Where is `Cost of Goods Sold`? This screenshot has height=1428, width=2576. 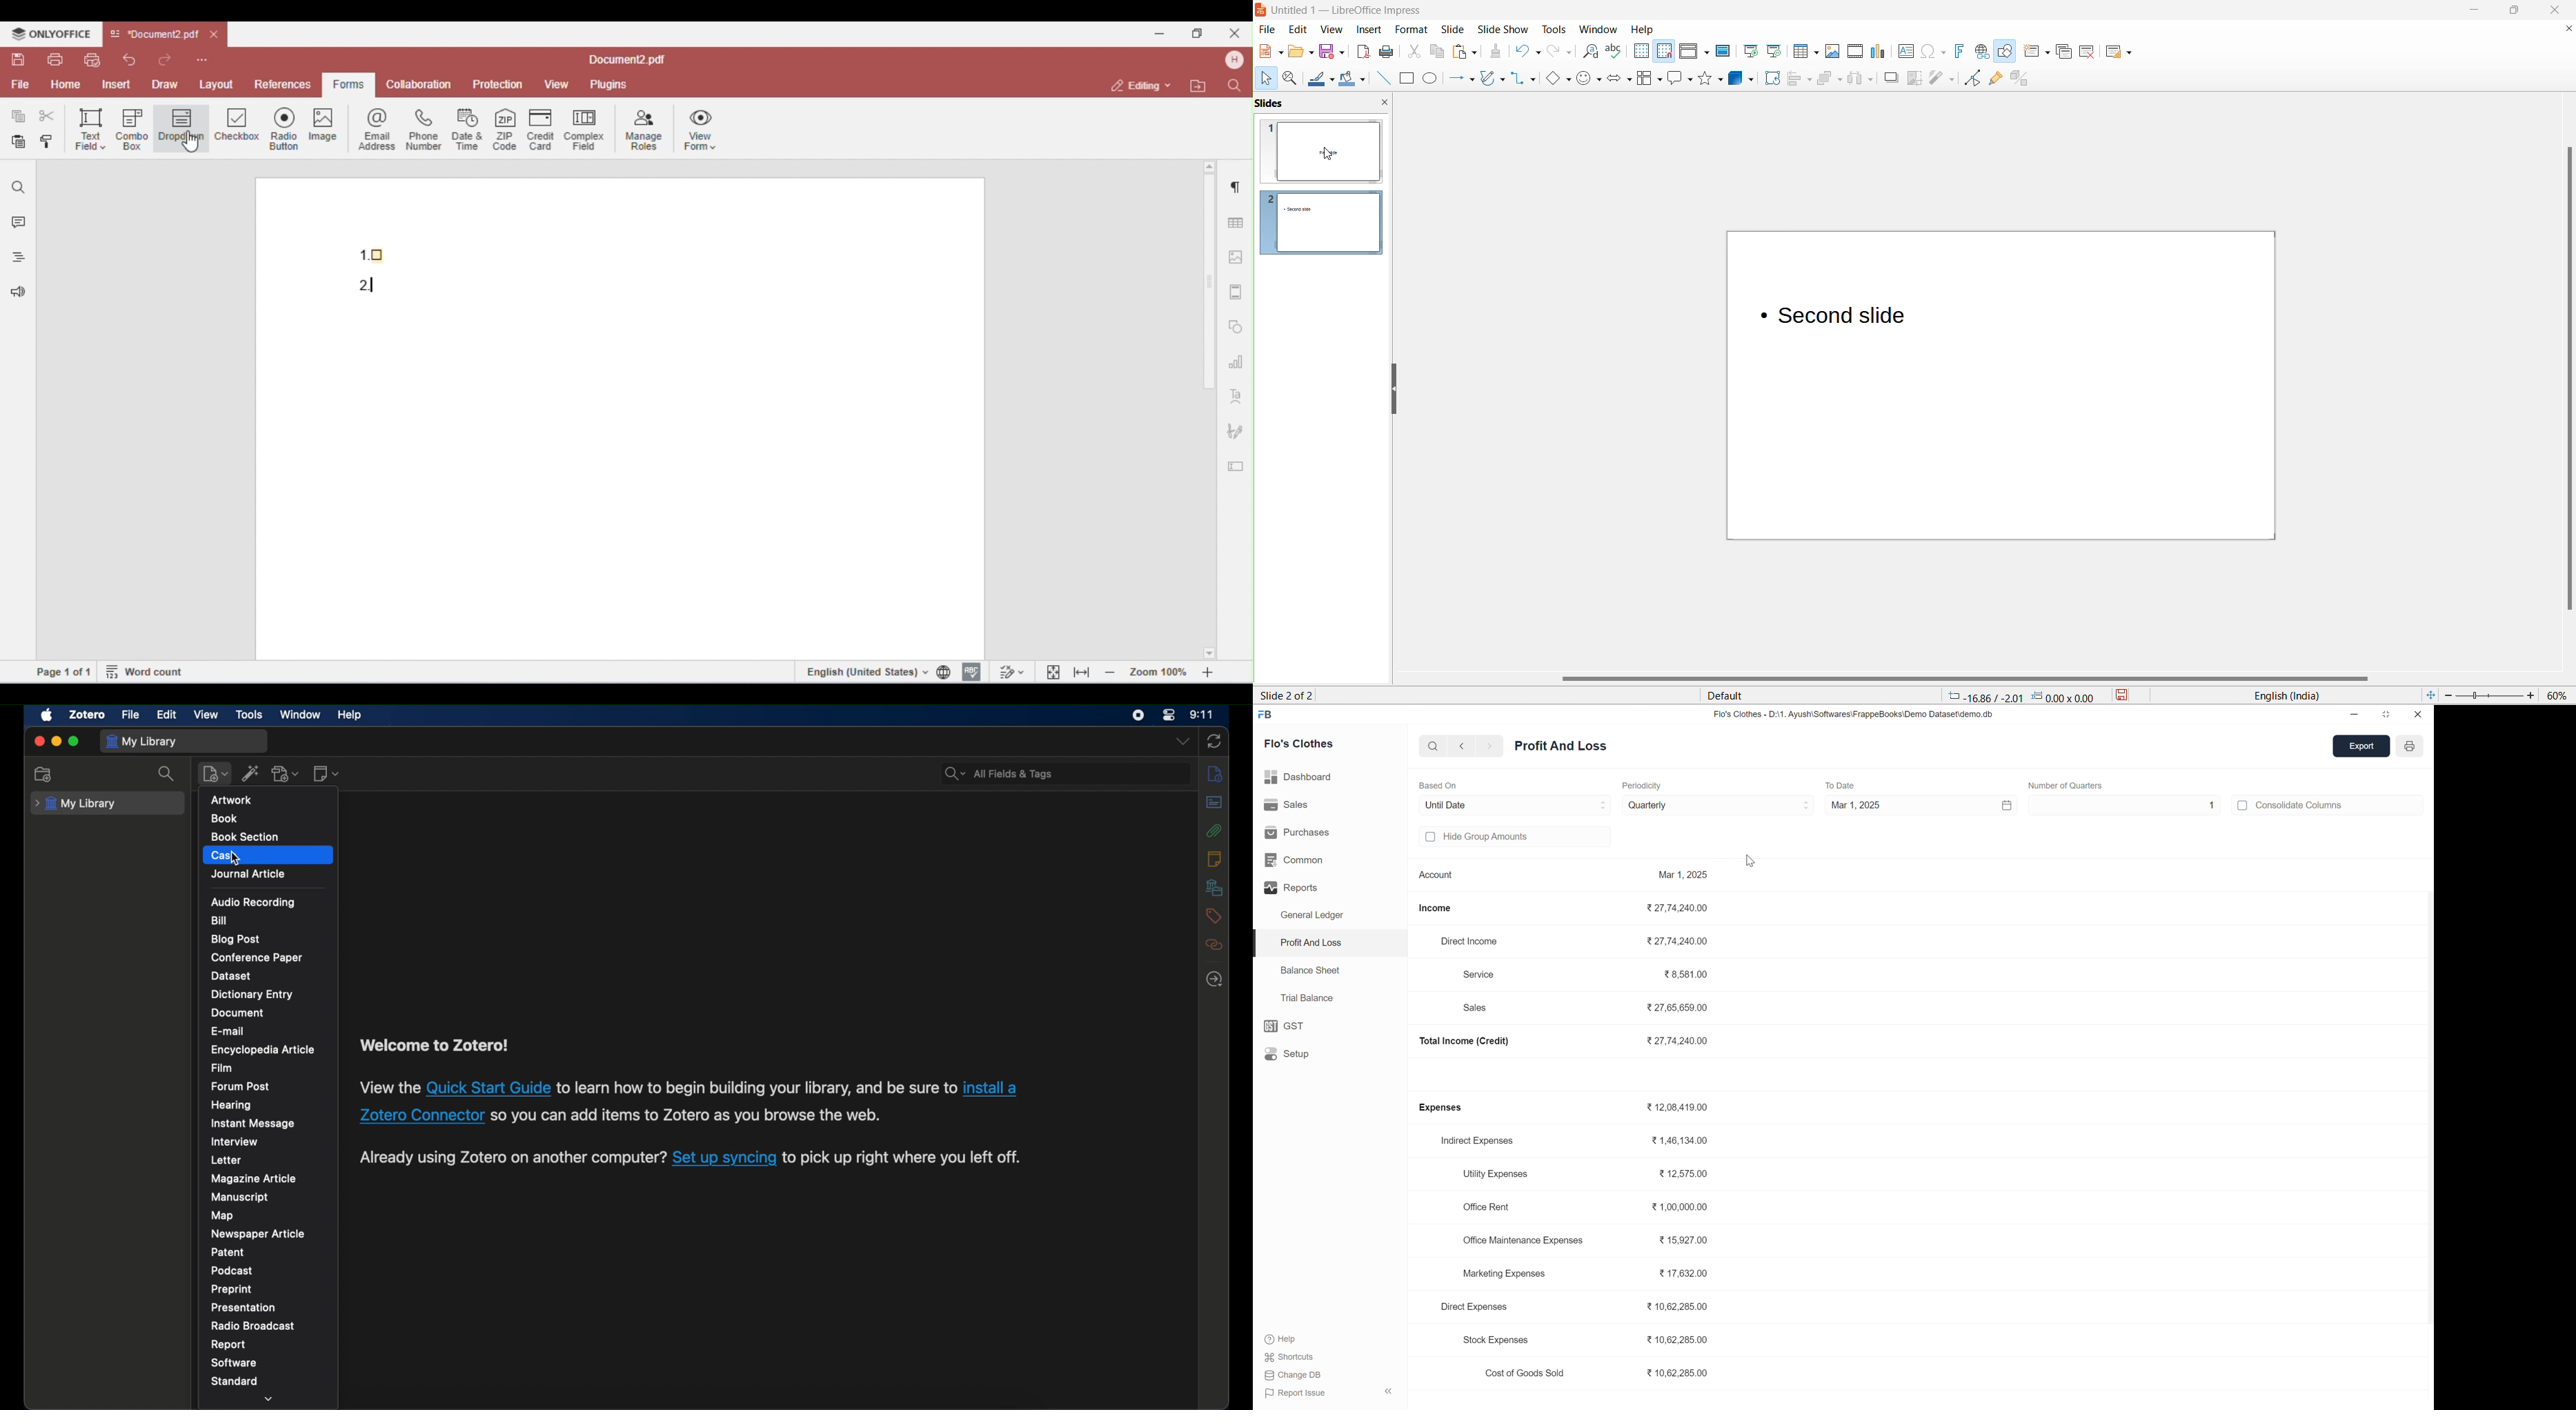
Cost of Goods Sold is located at coordinates (1520, 1373).